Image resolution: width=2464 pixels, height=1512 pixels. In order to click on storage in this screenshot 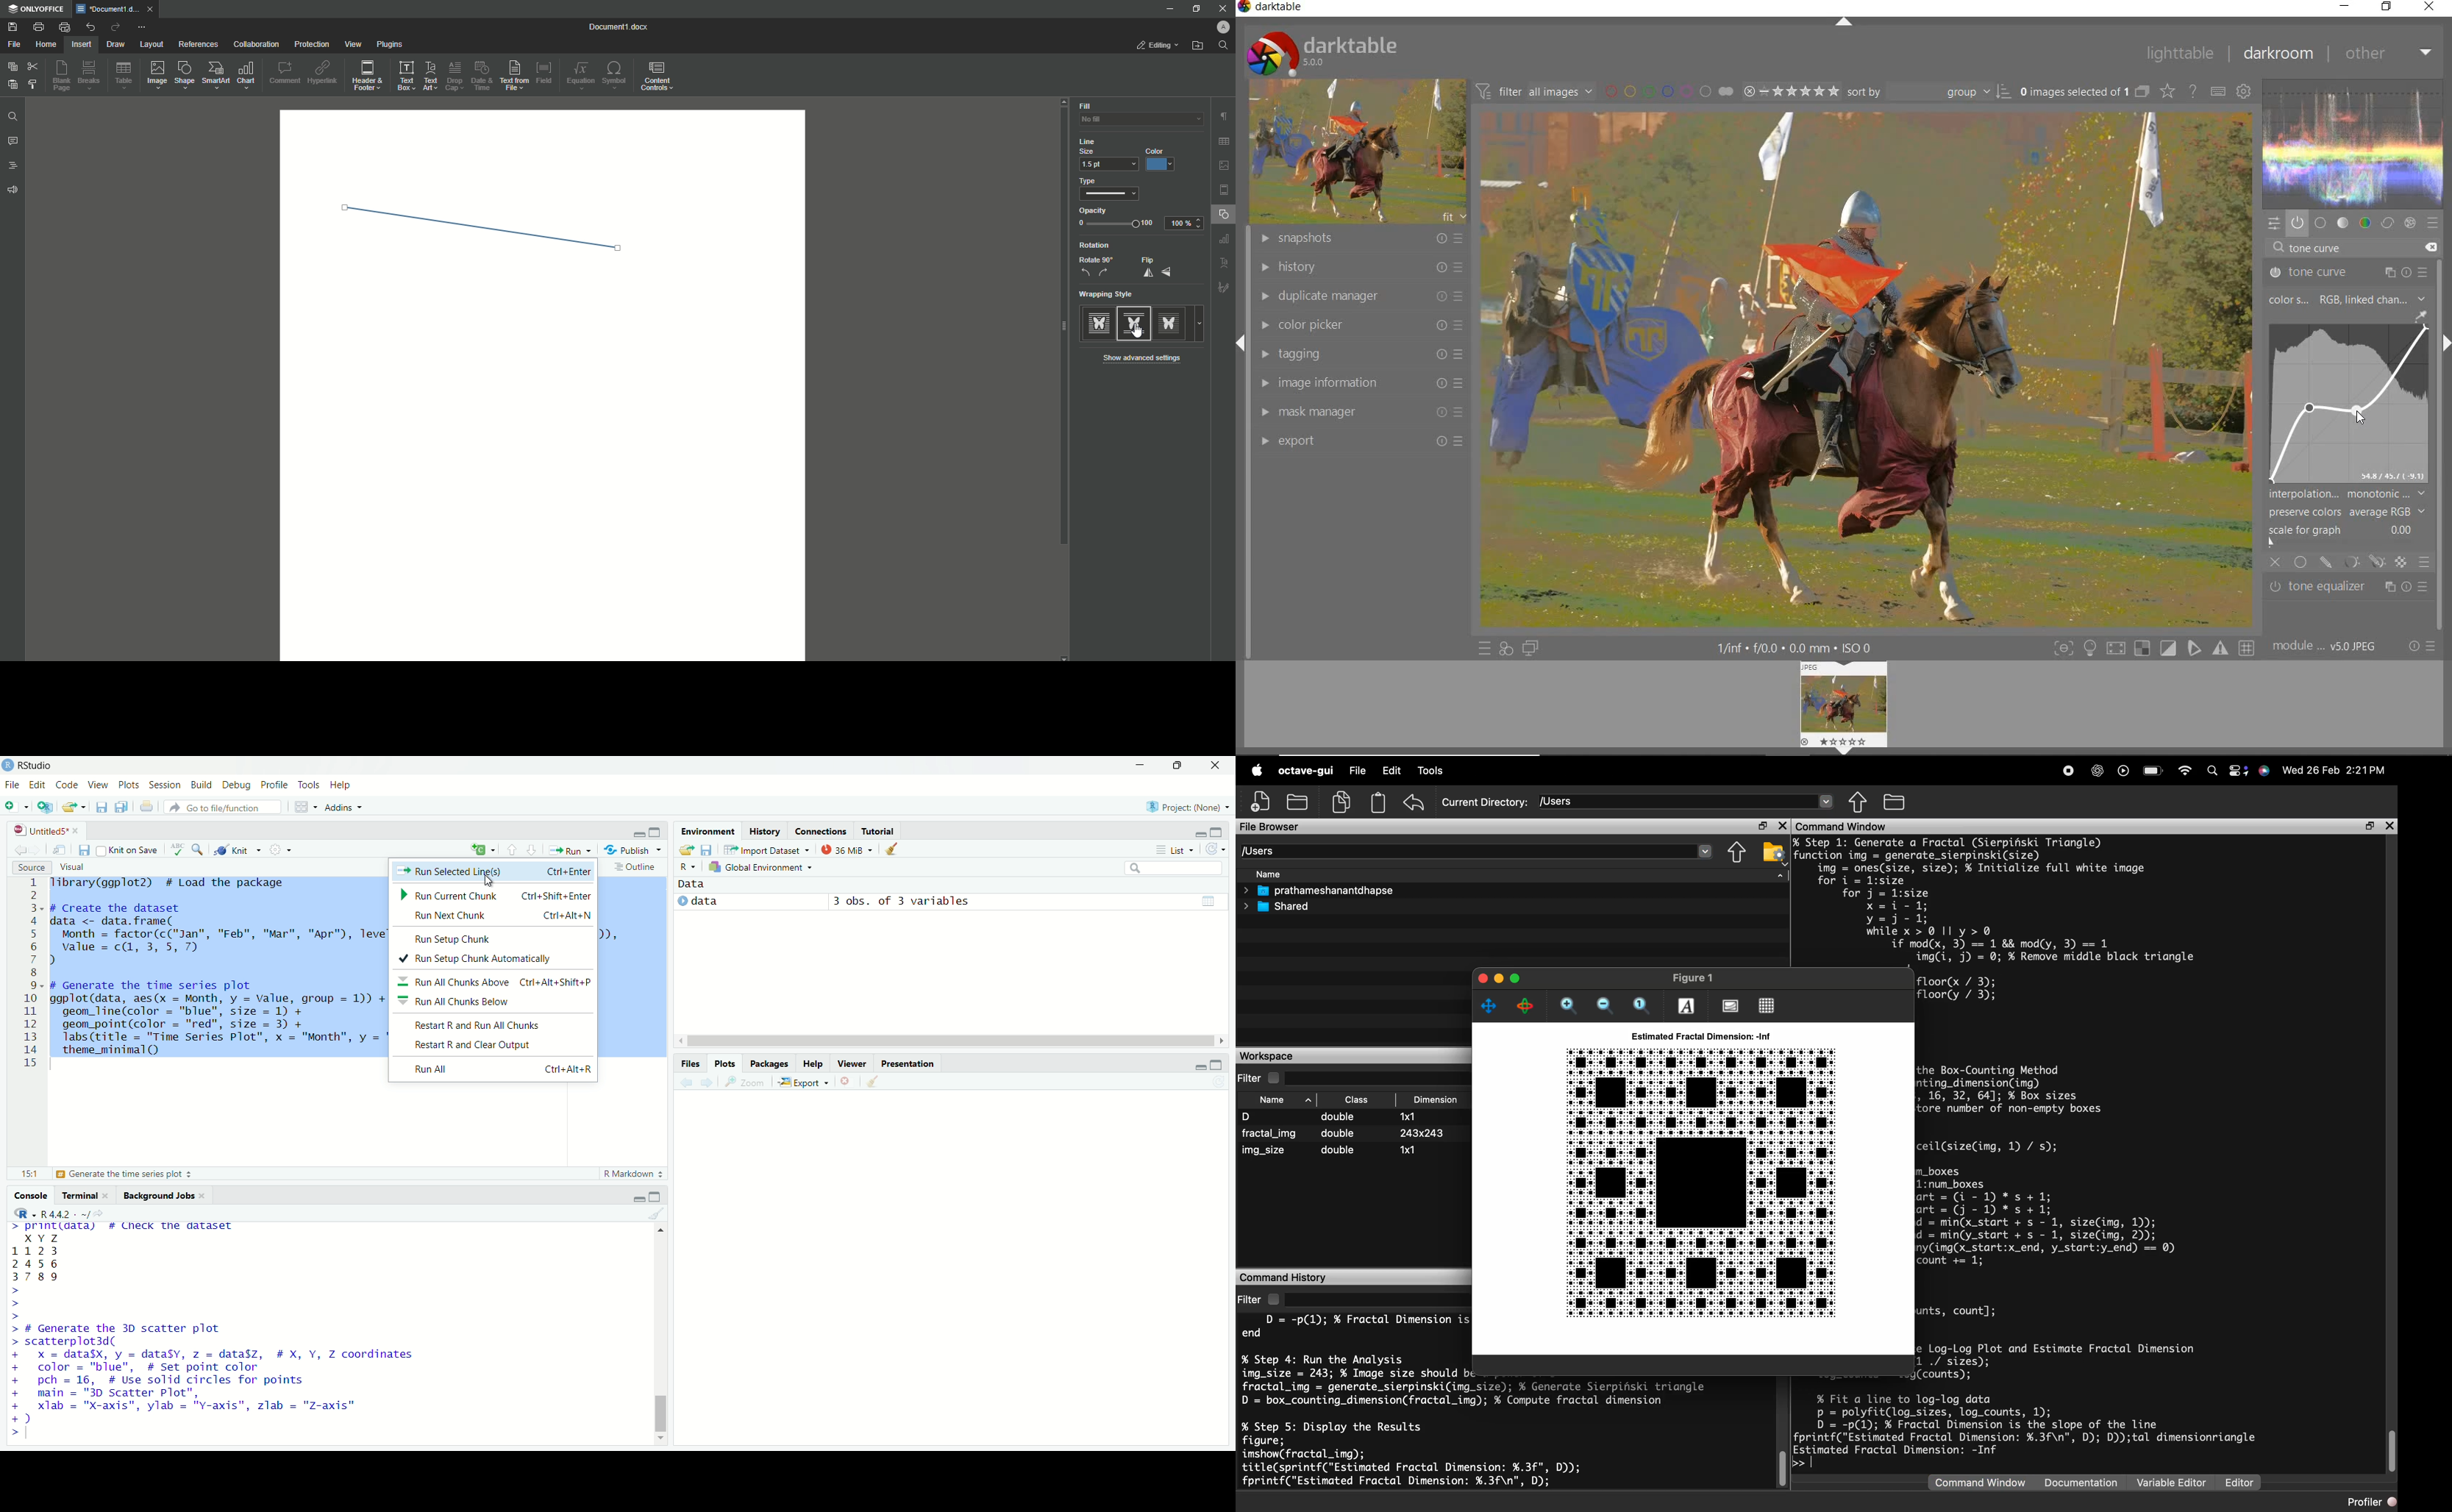, I will do `click(1379, 803)`.